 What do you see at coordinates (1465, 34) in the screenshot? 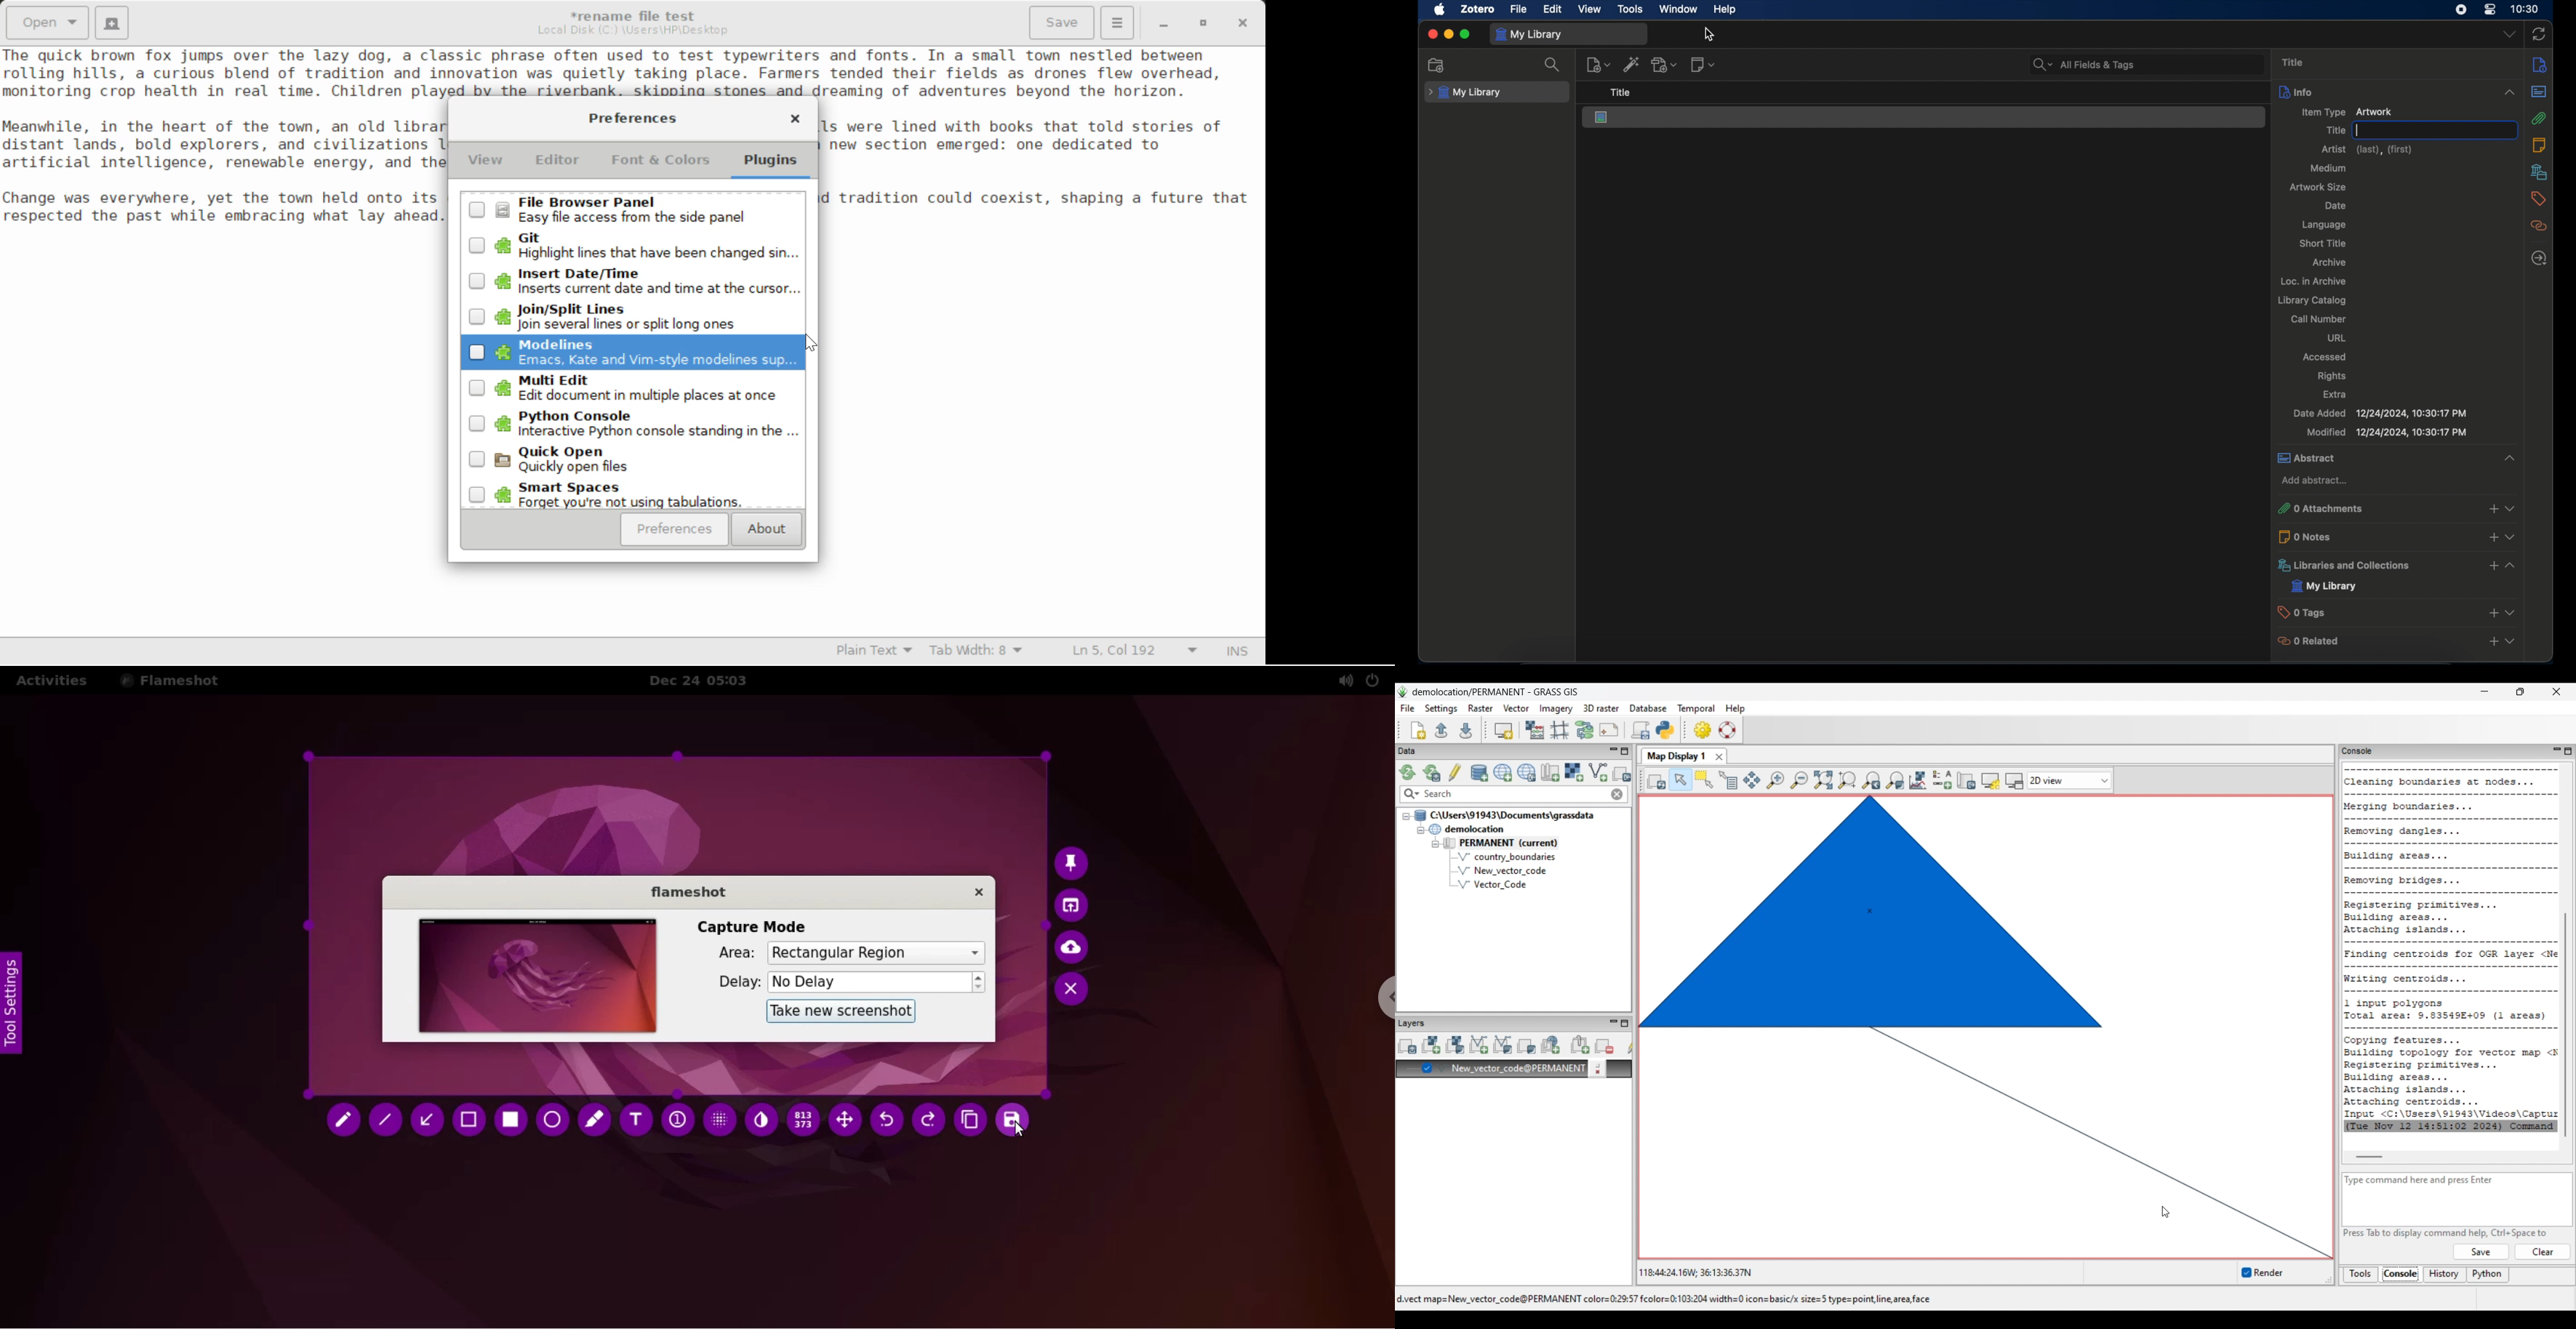
I see `maximize` at bounding box center [1465, 34].